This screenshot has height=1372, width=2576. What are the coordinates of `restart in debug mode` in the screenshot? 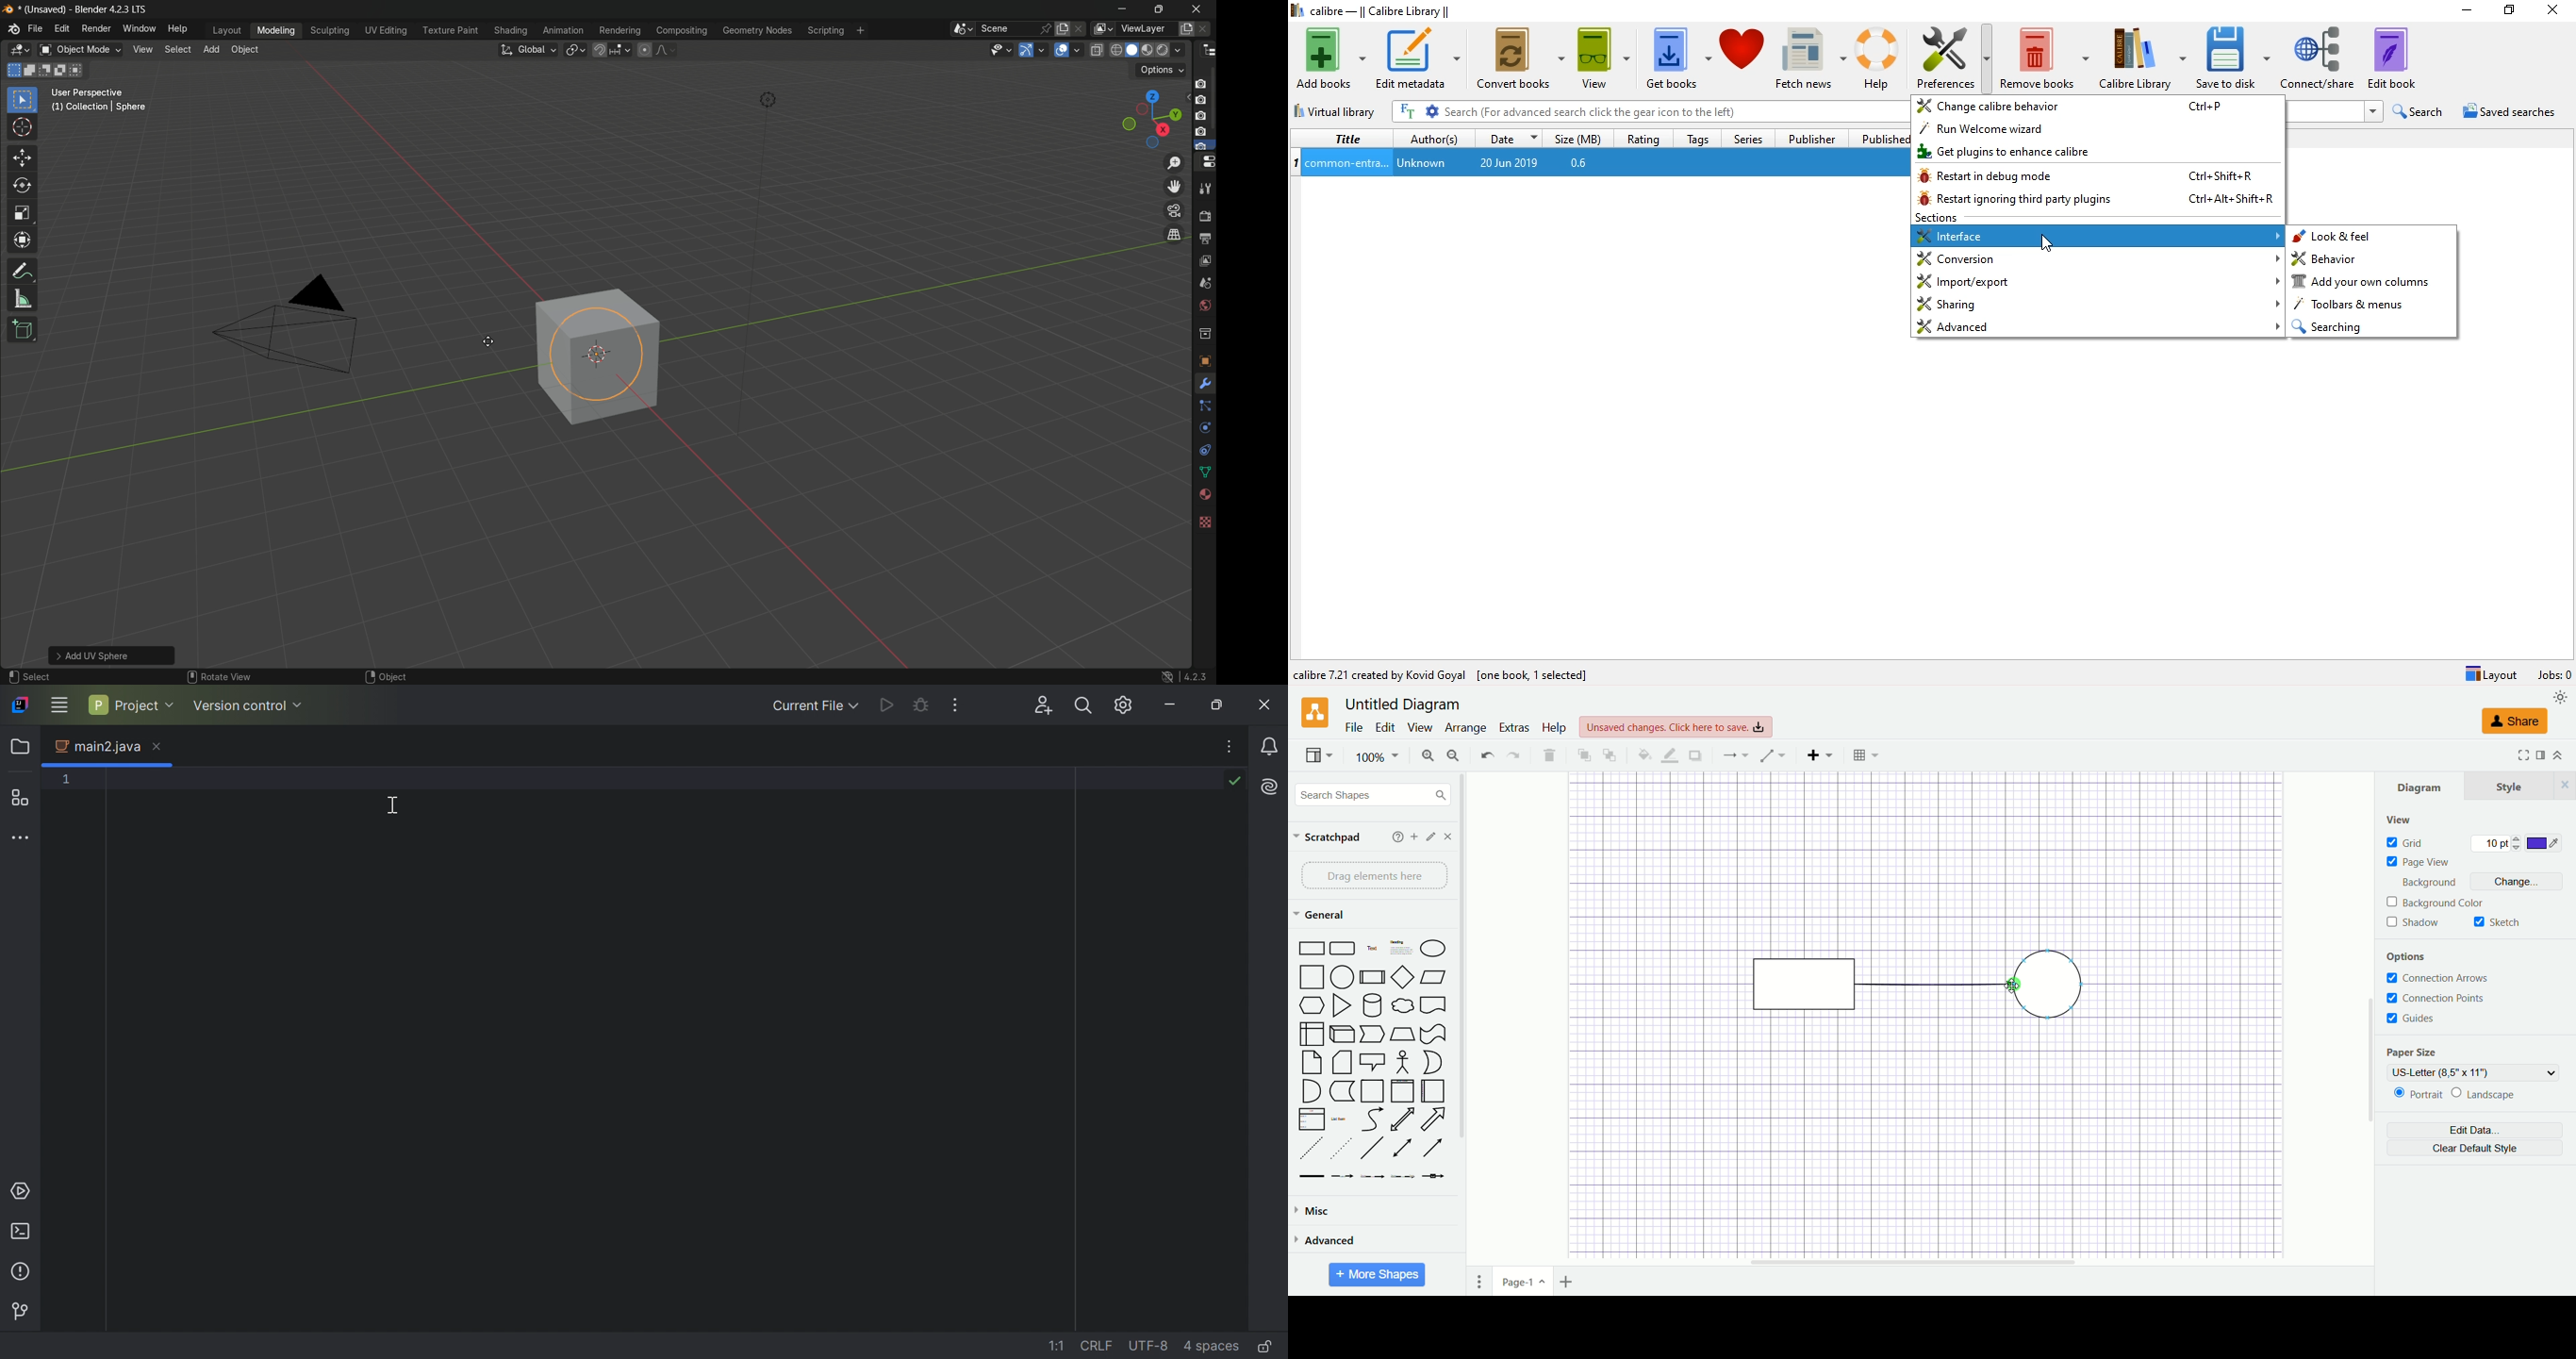 It's located at (2098, 177).